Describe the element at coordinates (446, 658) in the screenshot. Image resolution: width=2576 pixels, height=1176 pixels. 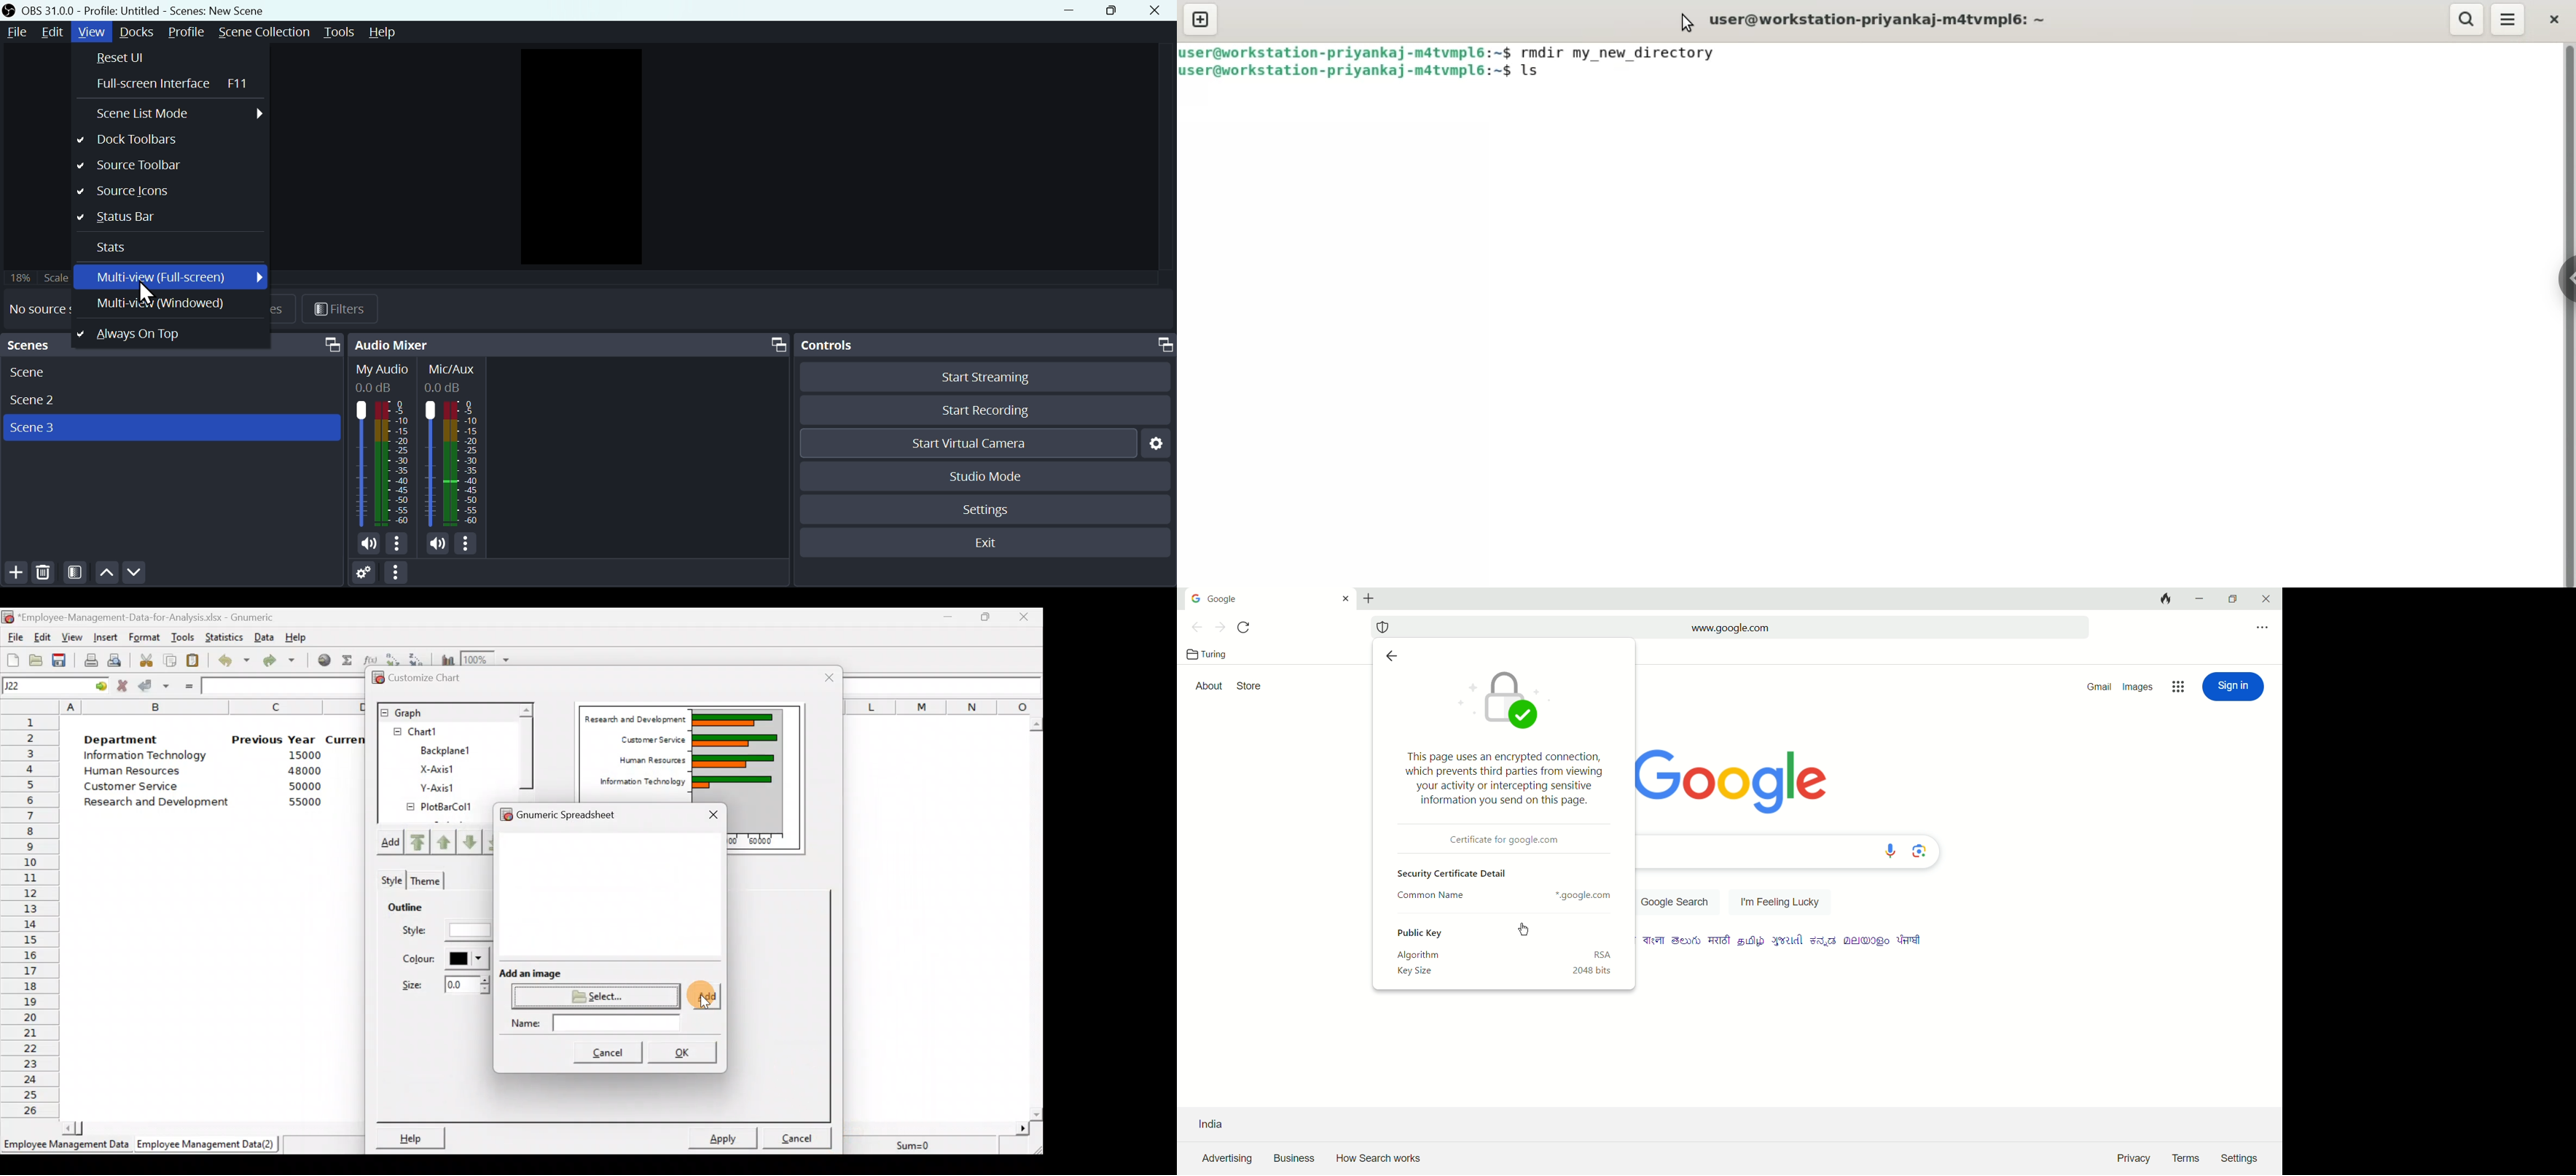
I see `Insert a chart` at that location.